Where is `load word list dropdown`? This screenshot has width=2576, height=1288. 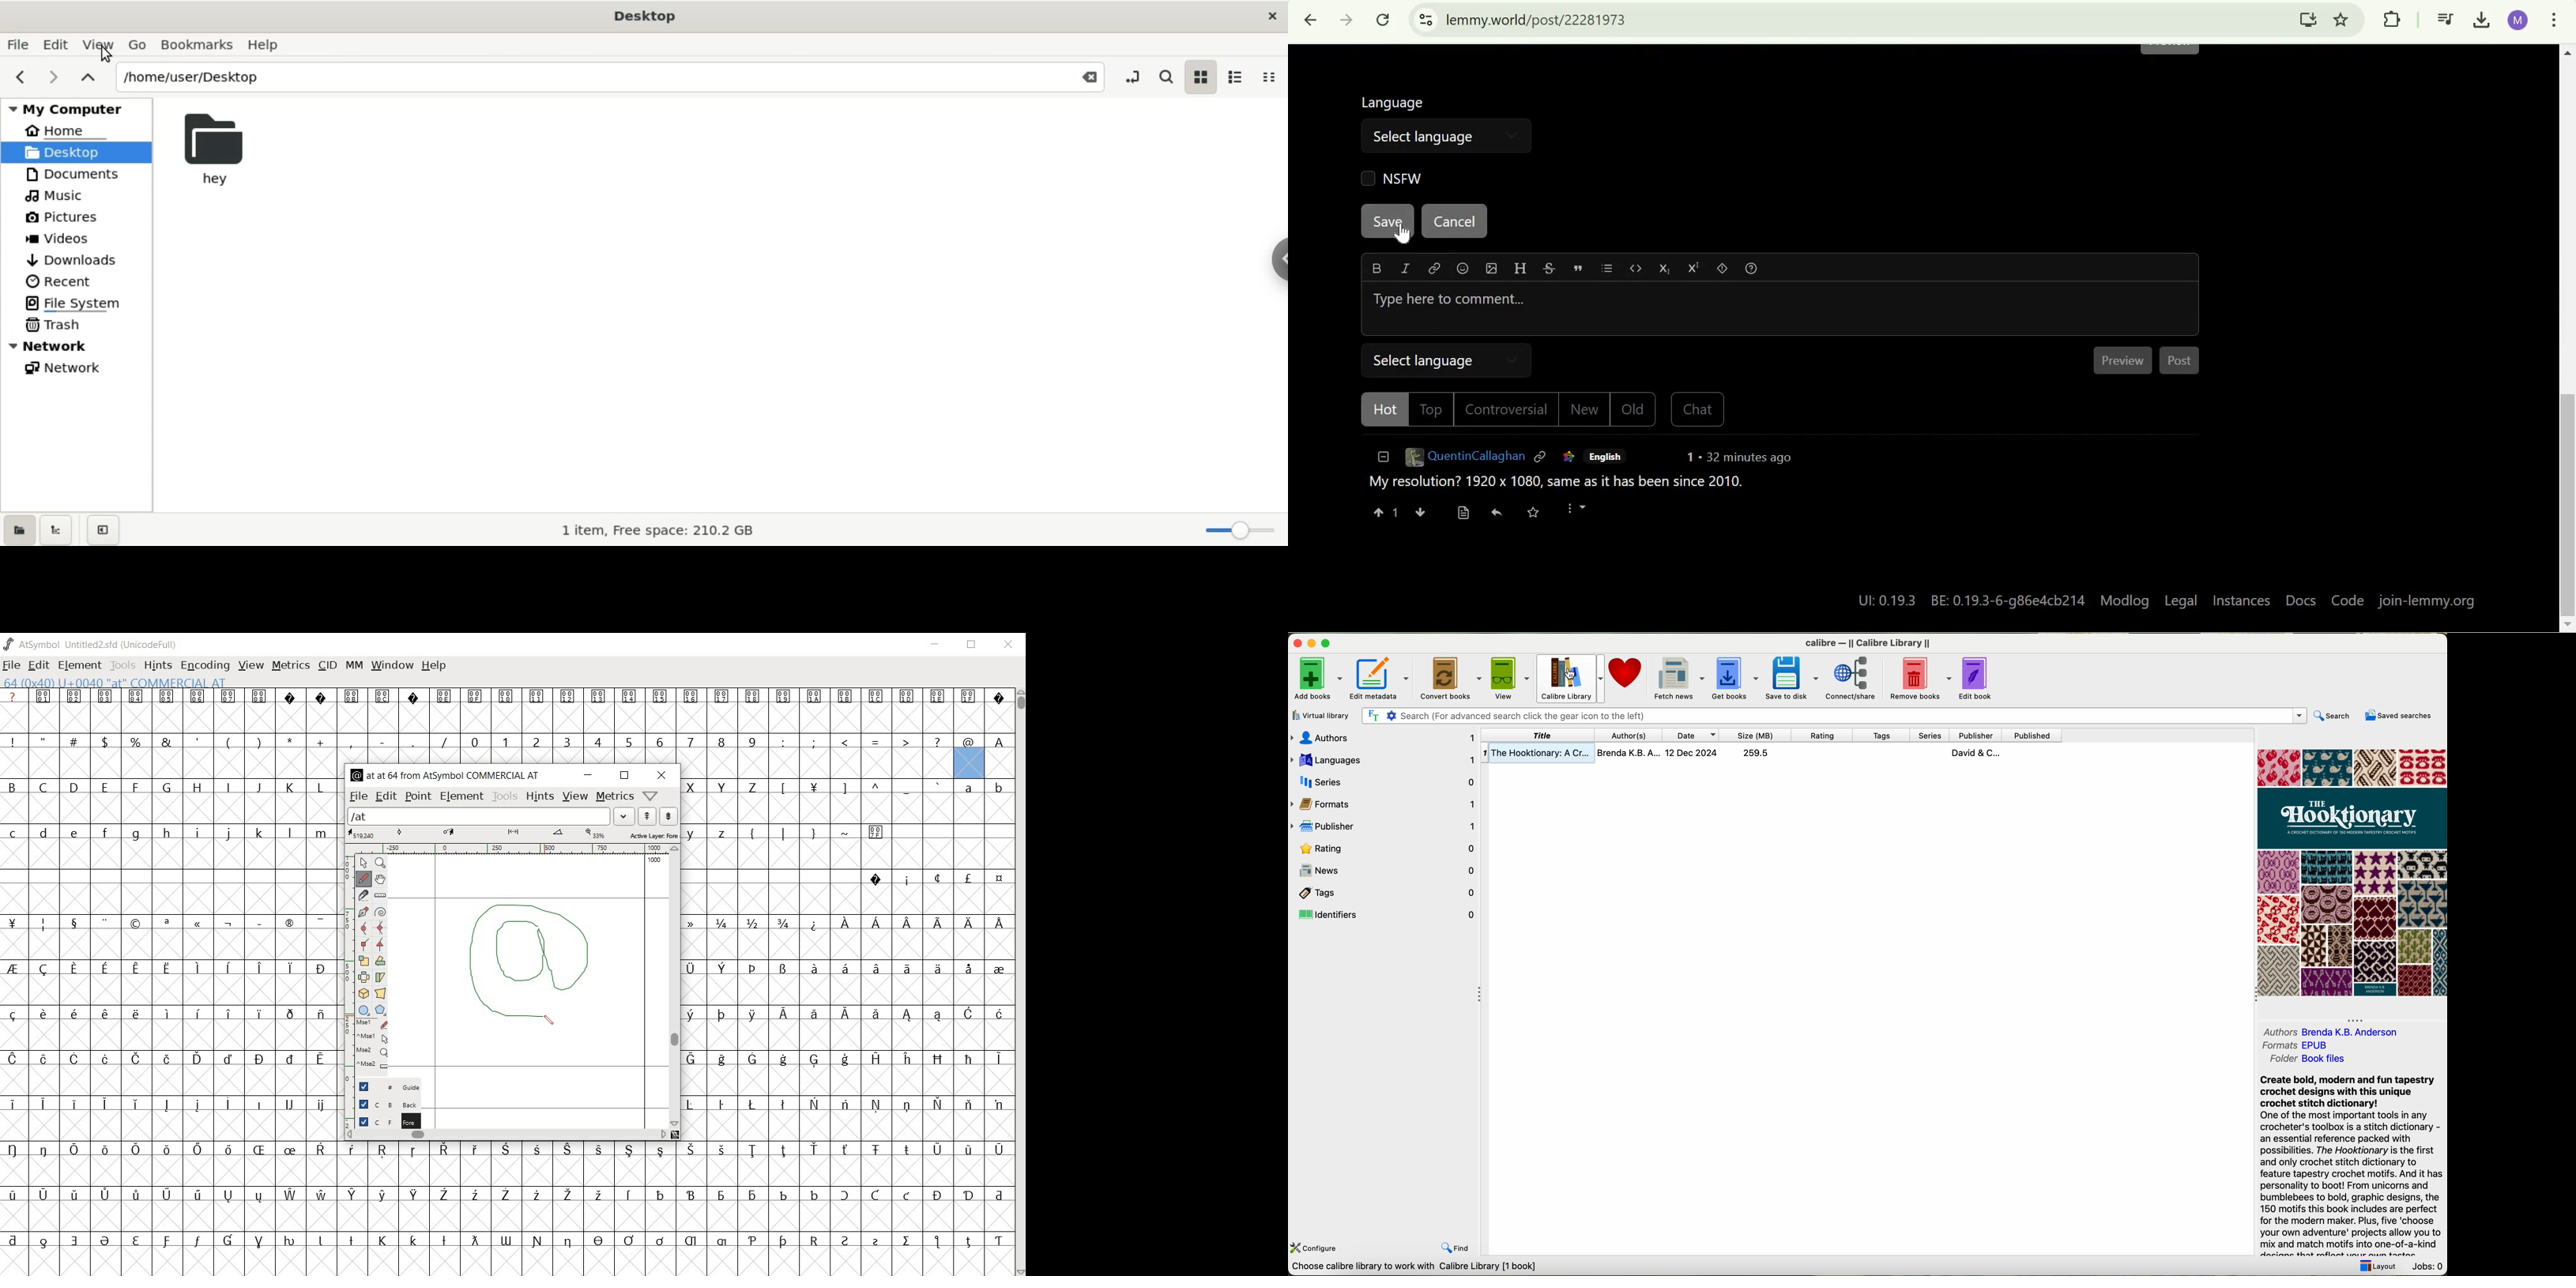
load word list dropdown is located at coordinates (626, 816).